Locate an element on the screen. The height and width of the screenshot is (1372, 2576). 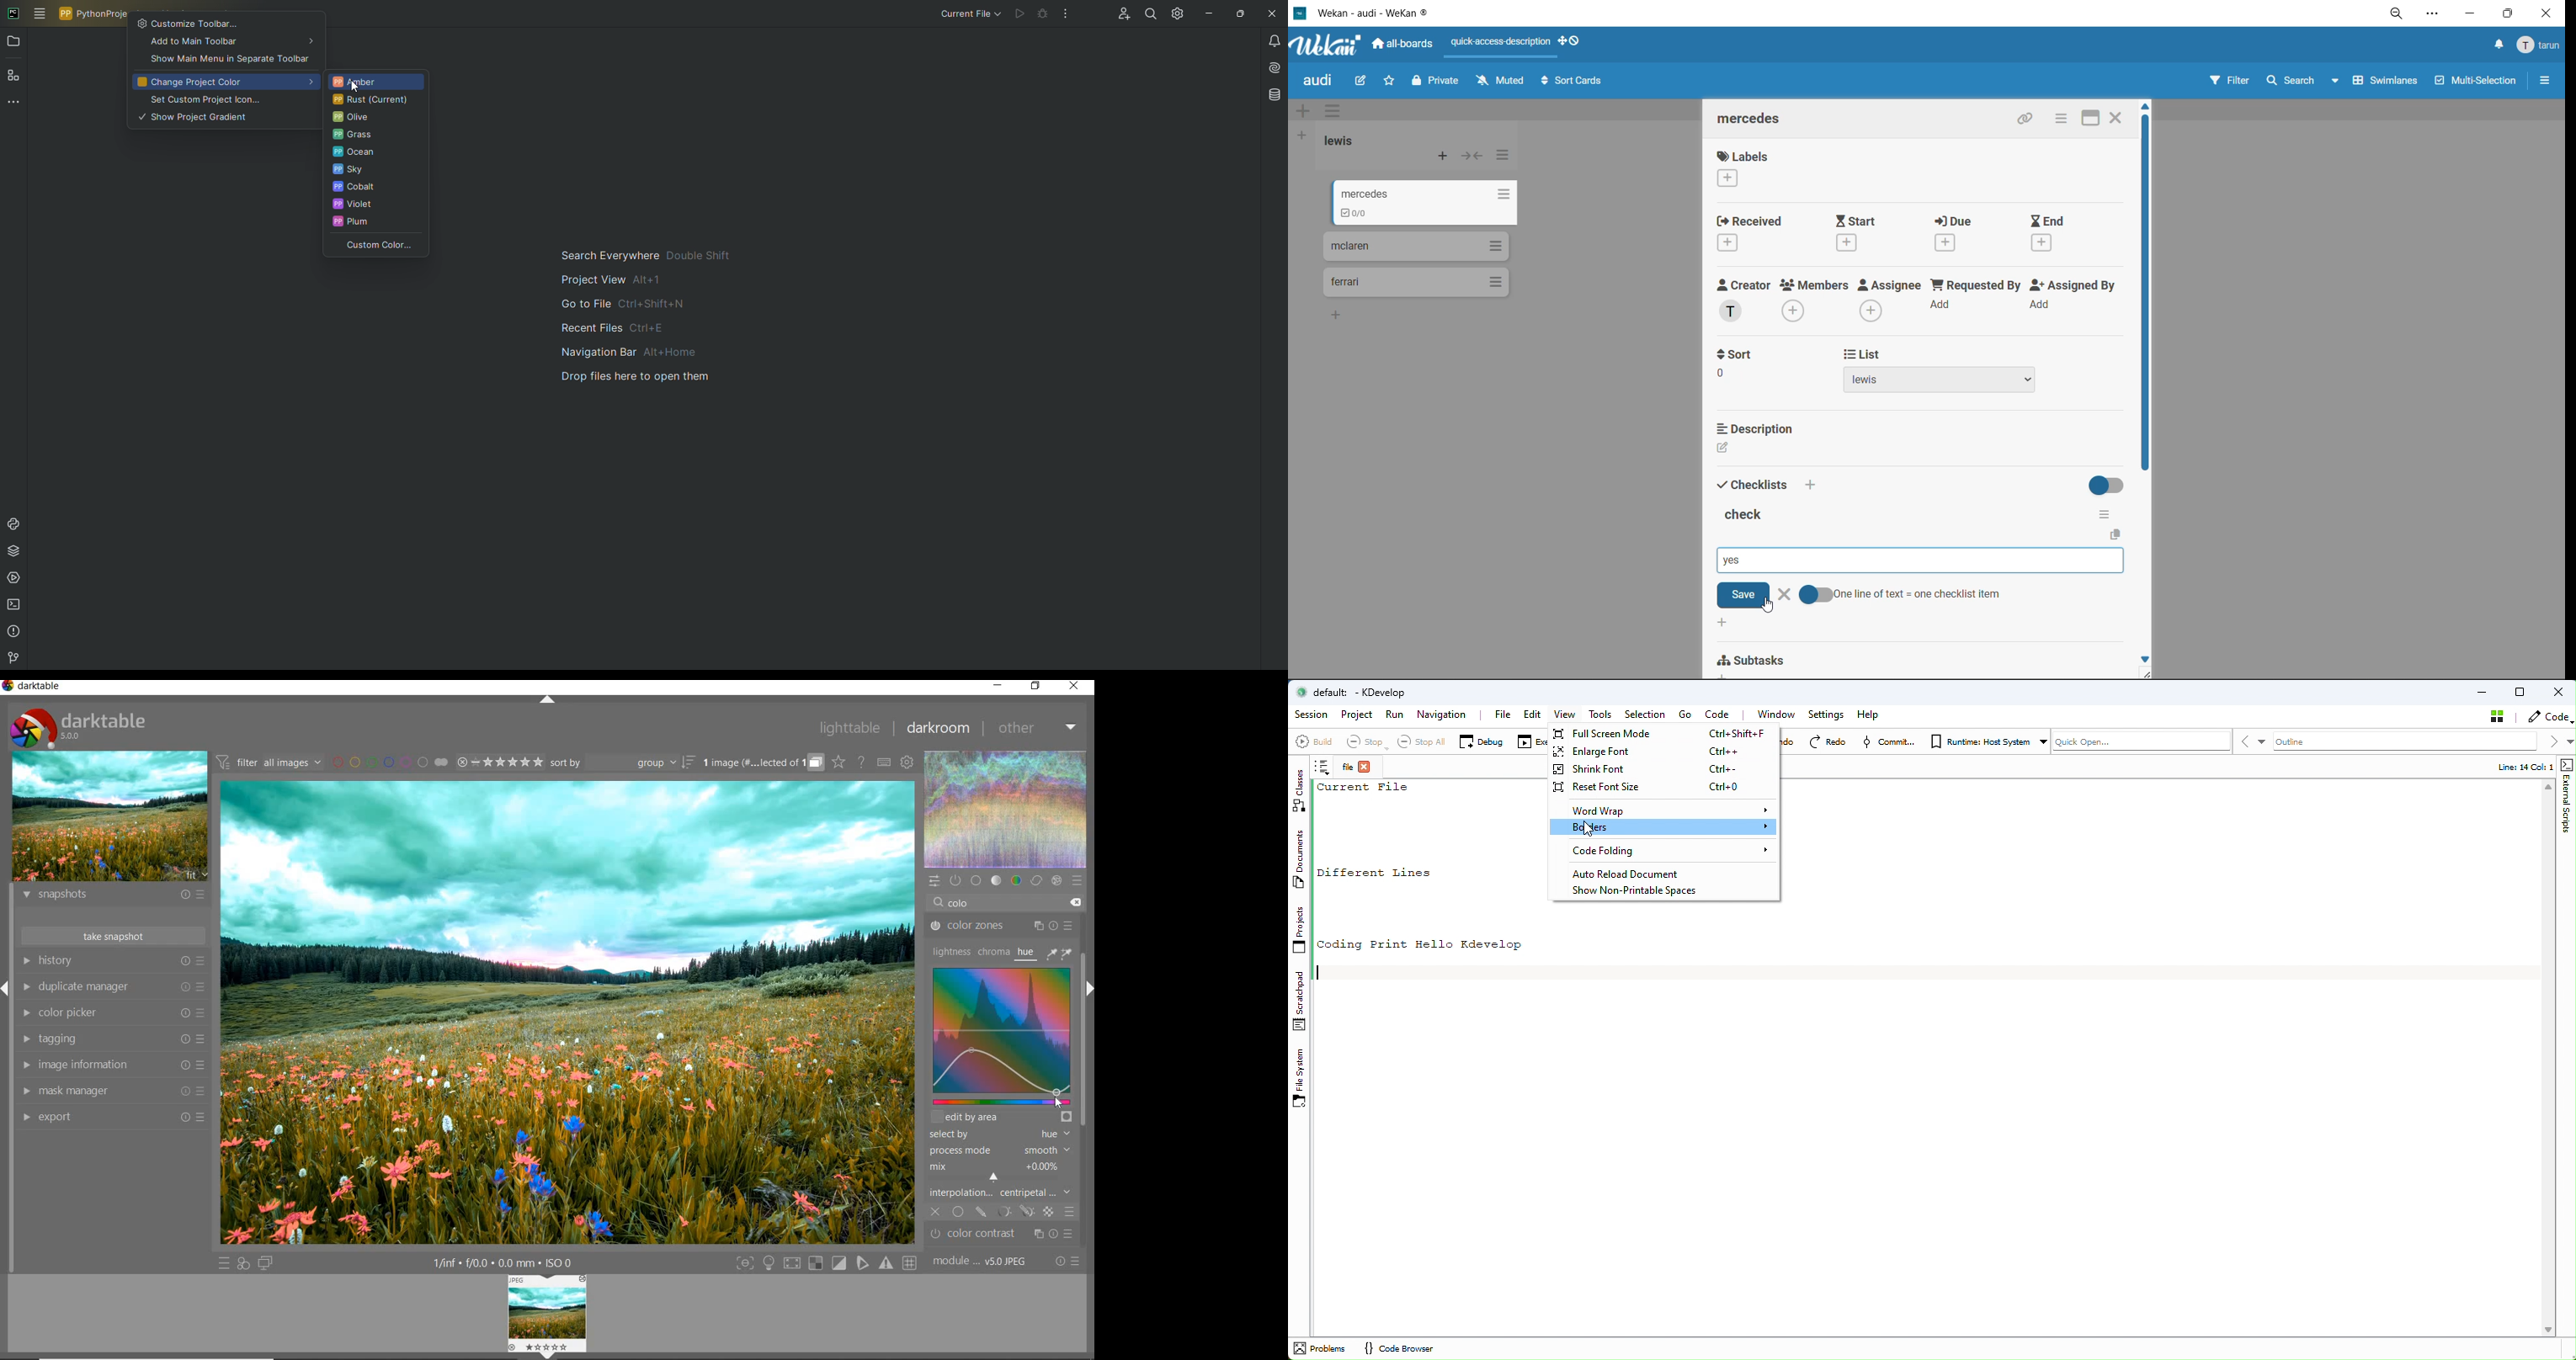
history is located at coordinates (112, 960).